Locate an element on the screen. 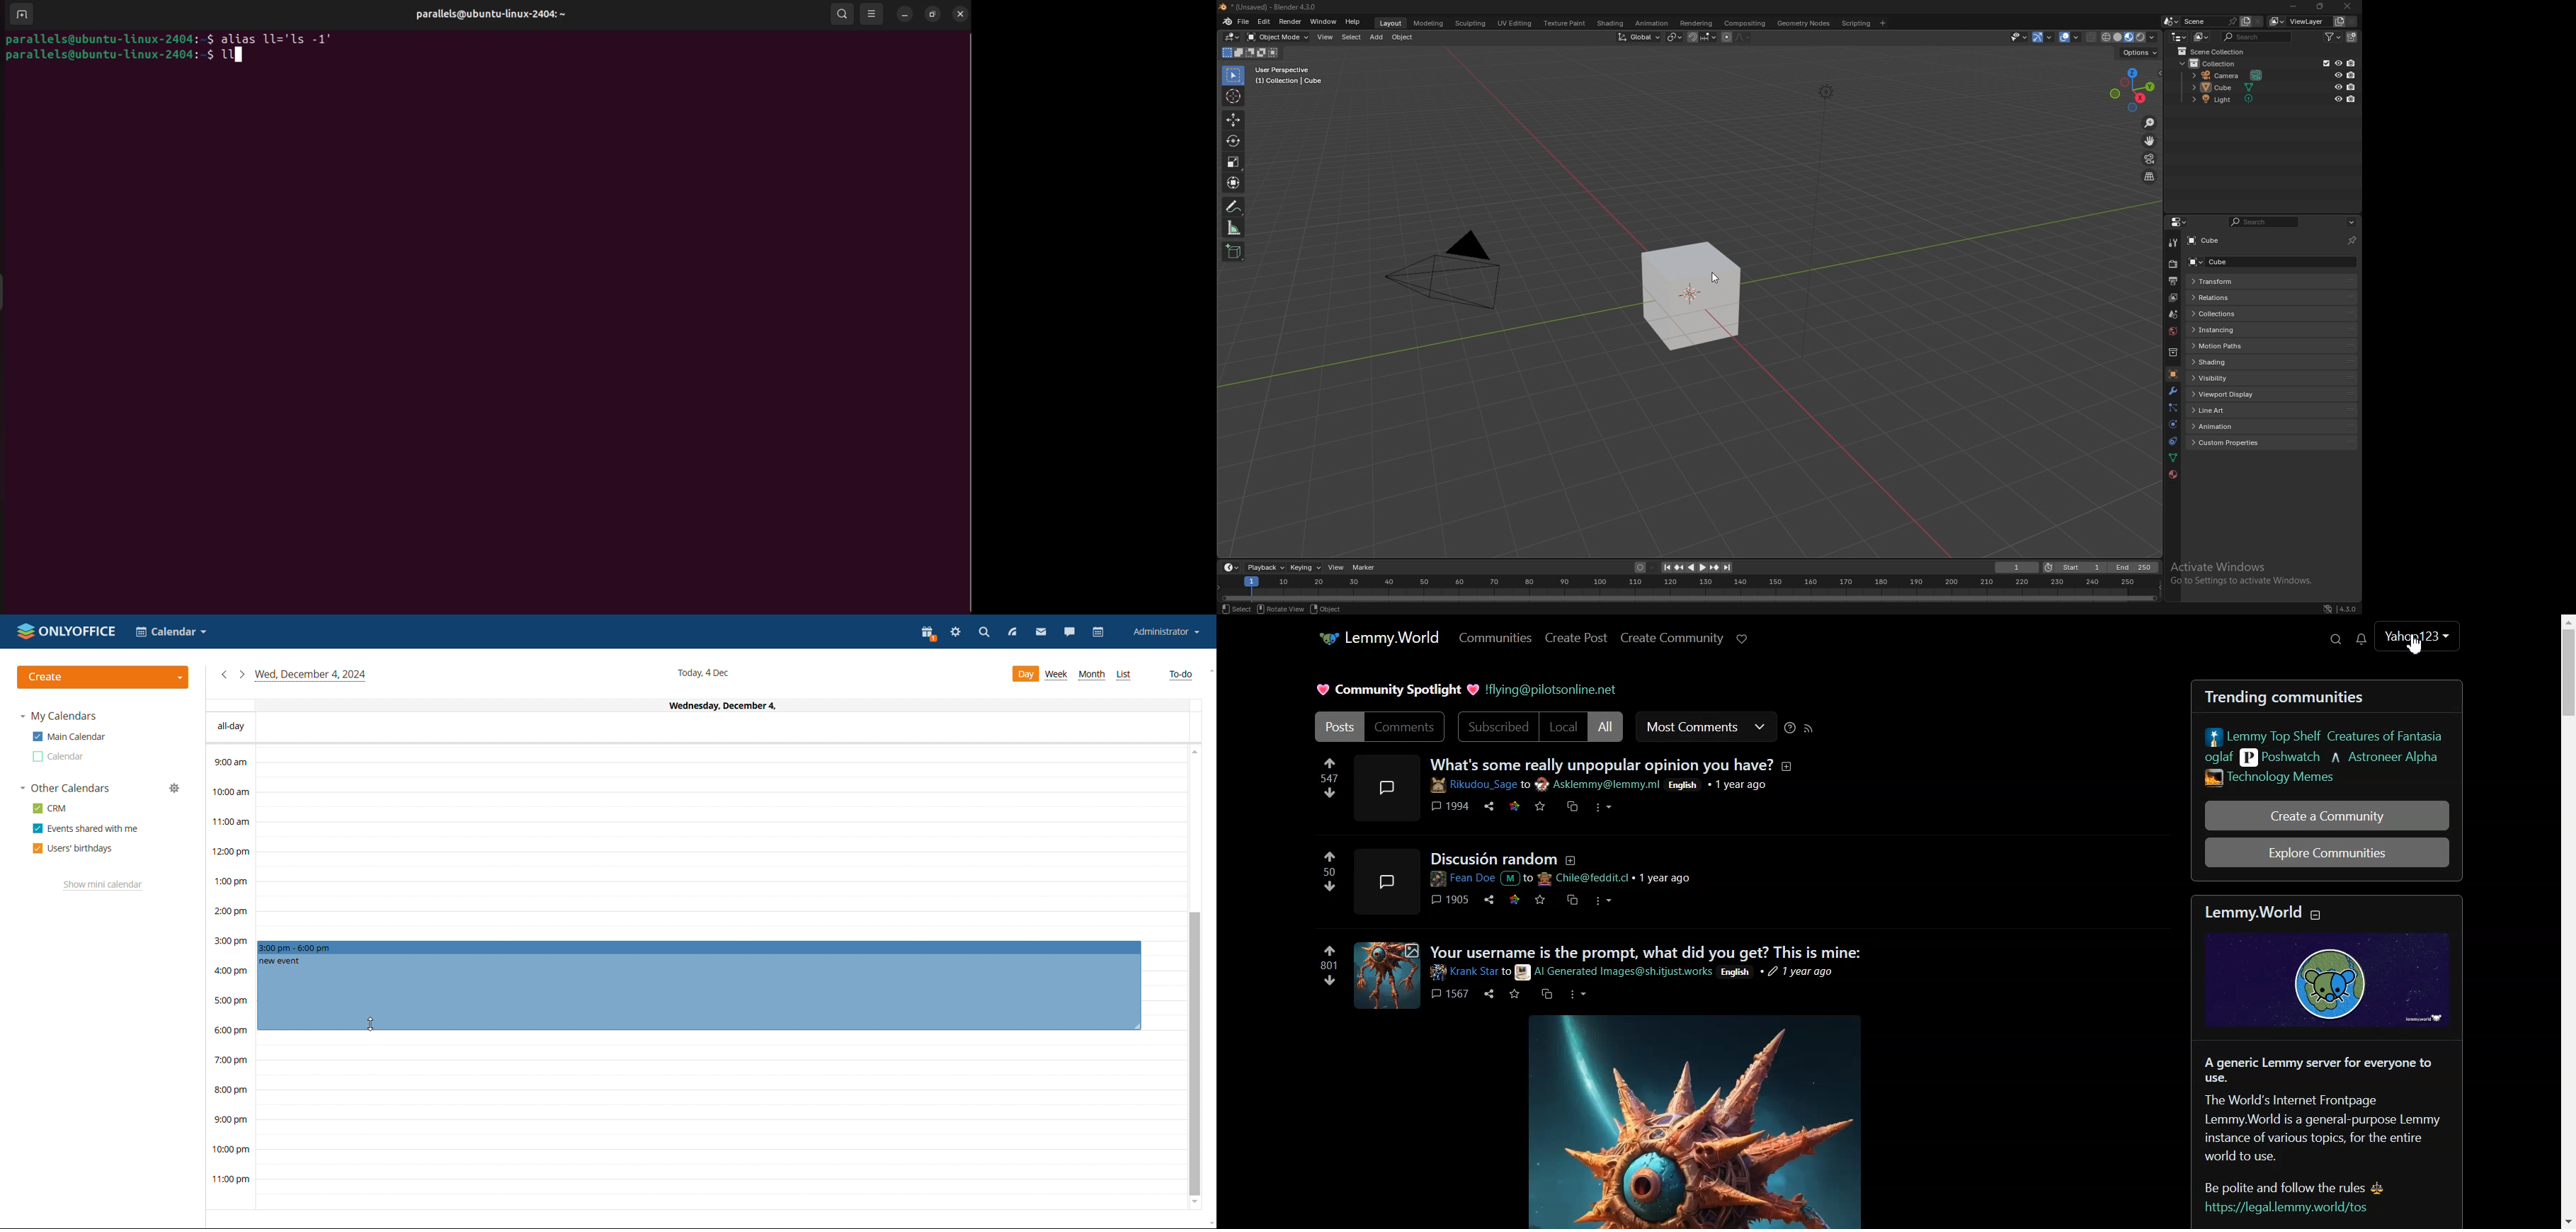 The width and height of the screenshot is (2576, 1232). scene collection is located at coordinates (2212, 51).